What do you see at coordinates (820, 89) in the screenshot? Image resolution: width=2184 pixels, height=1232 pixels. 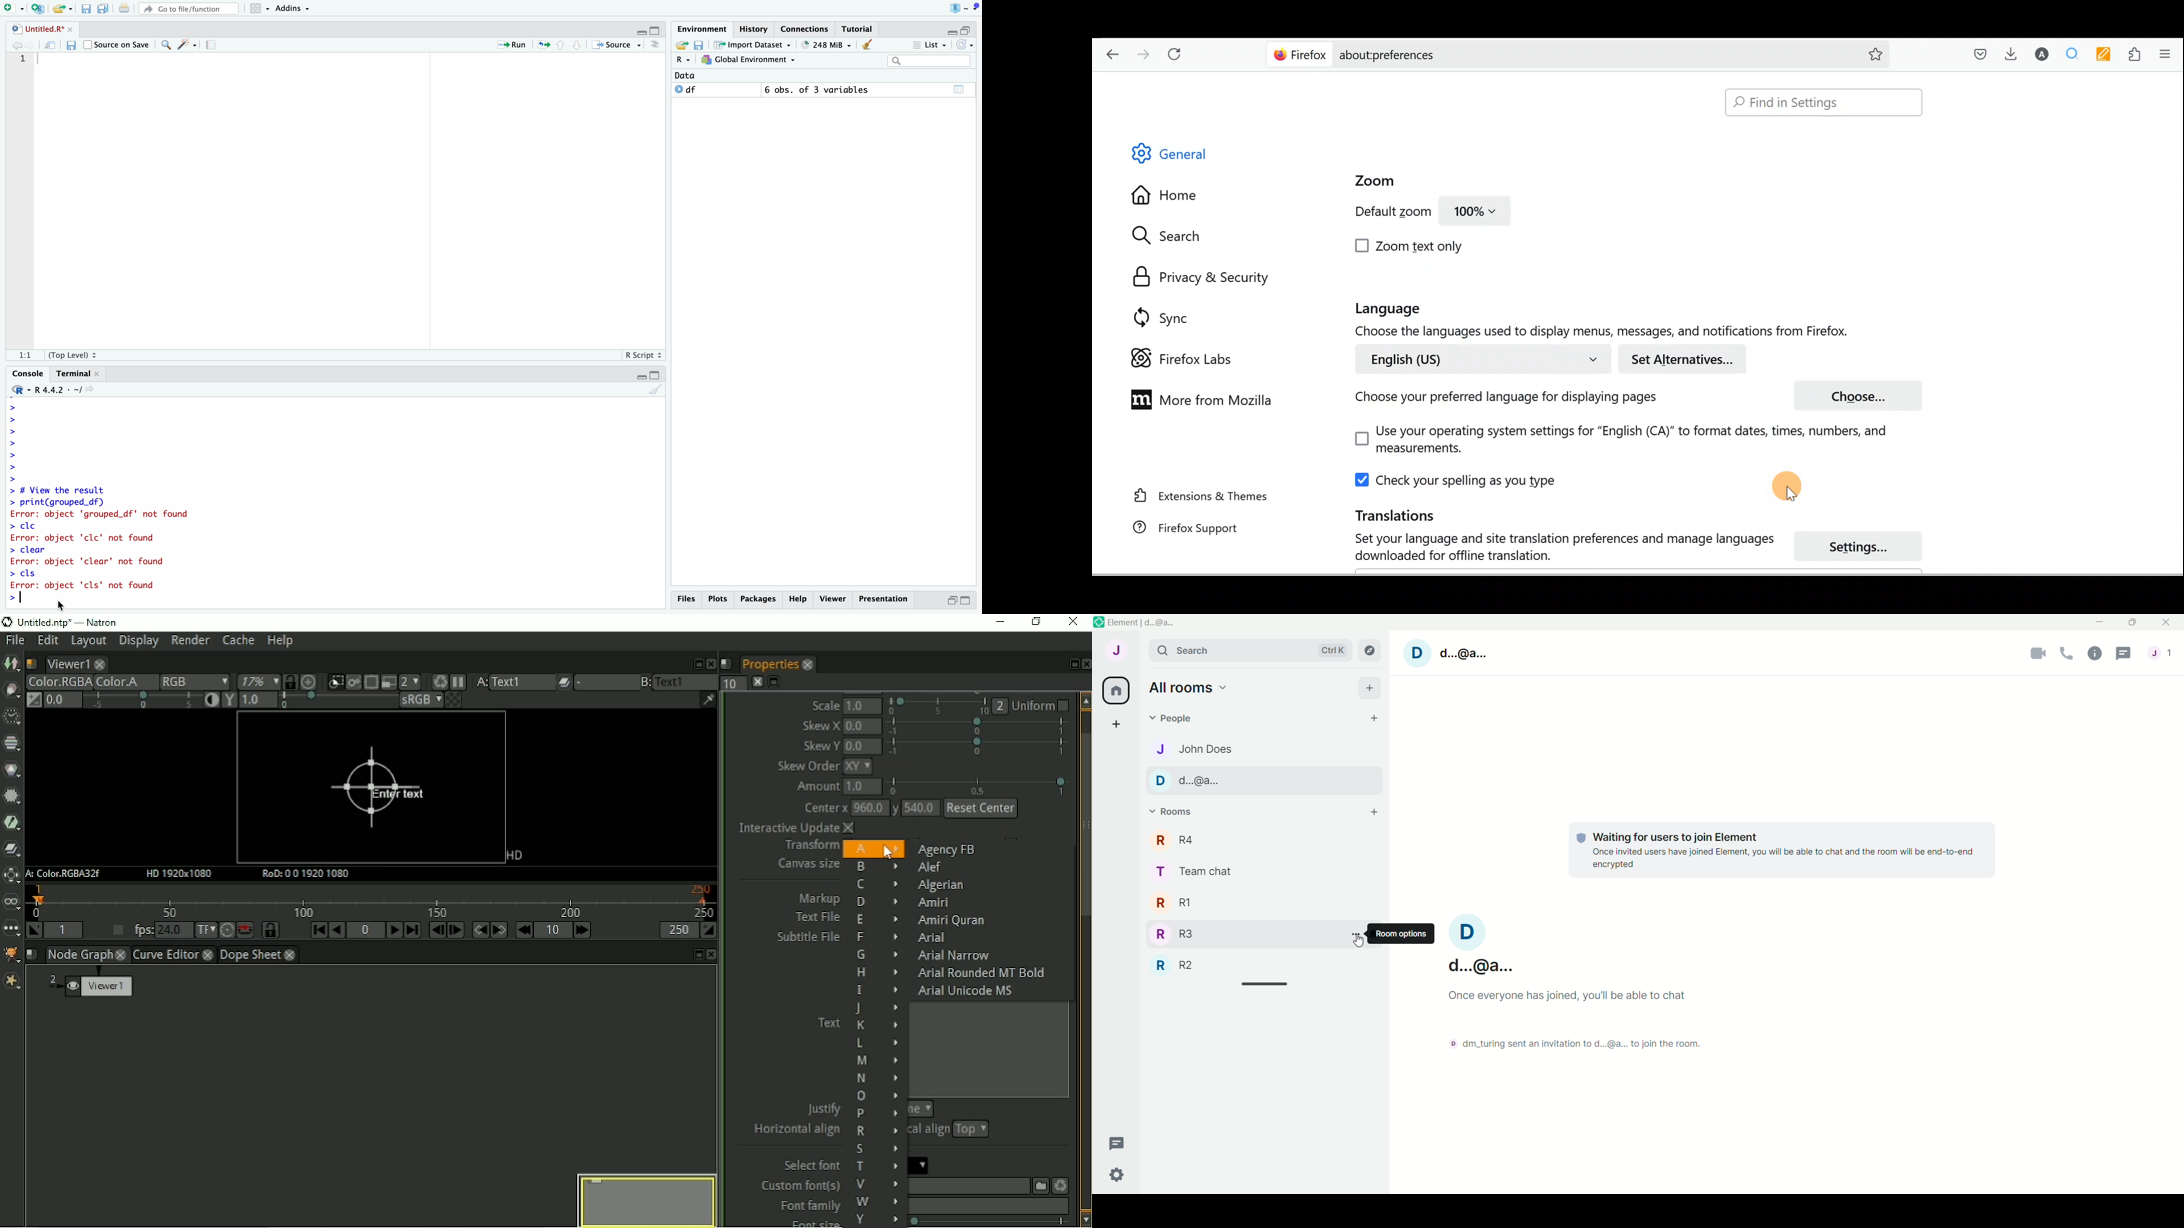 I see `6 obs. of 3 variables` at bounding box center [820, 89].